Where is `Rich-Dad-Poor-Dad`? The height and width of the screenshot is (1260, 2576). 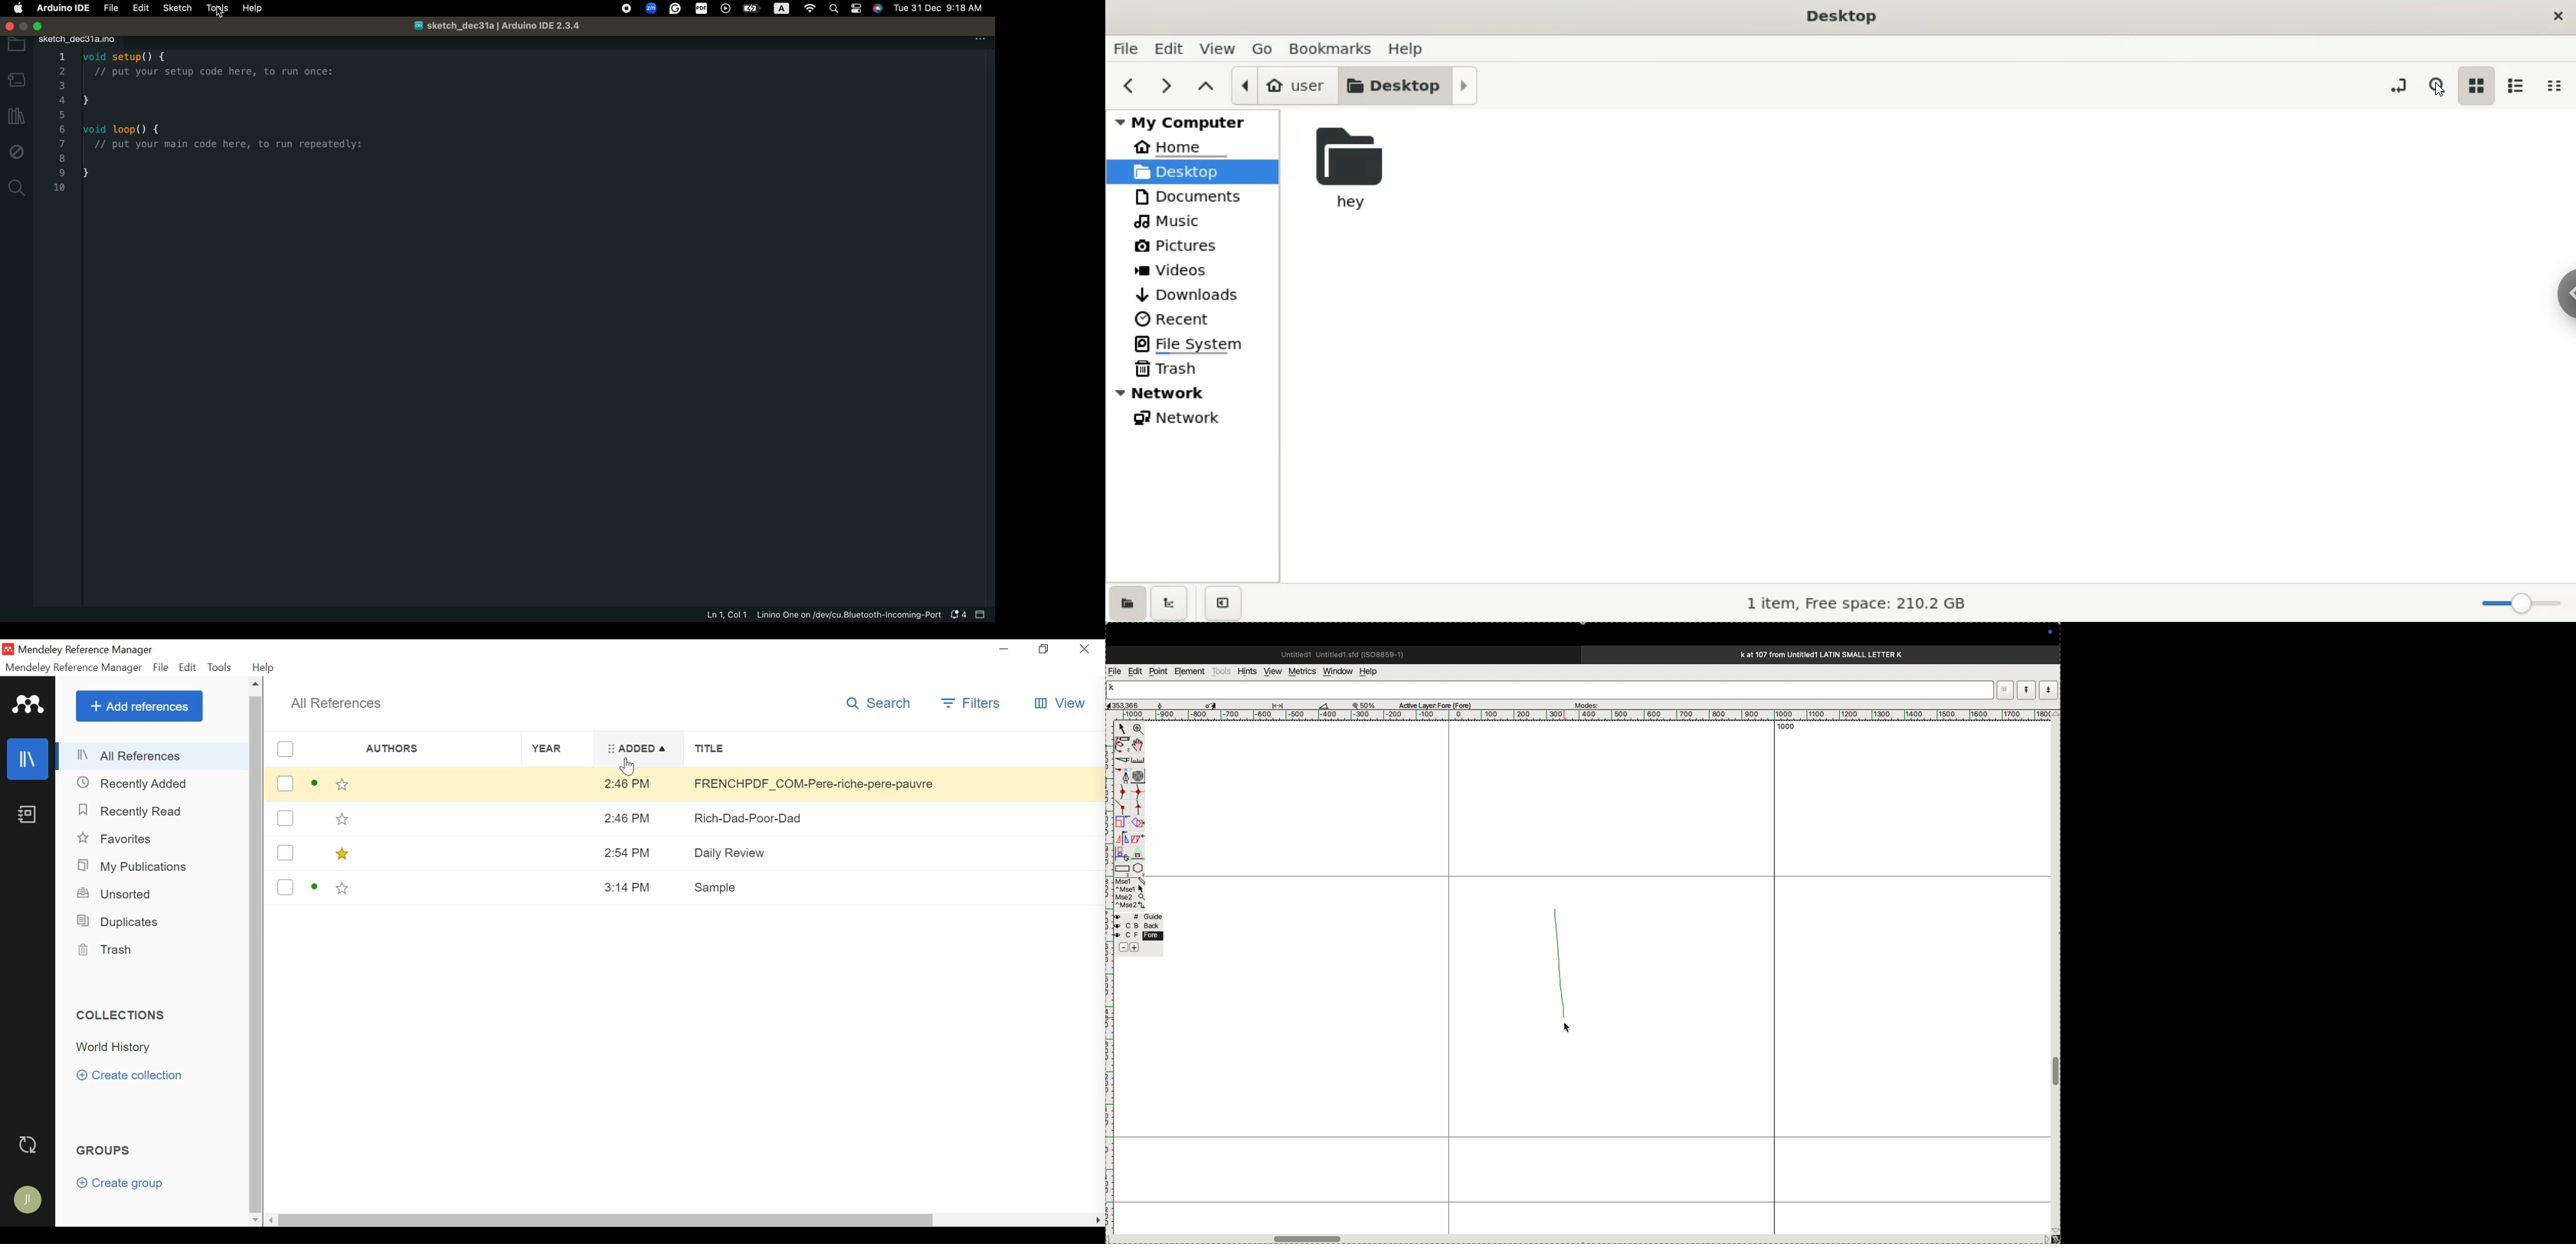
Rich-Dad-Poor-Dad is located at coordinates (894, 856).